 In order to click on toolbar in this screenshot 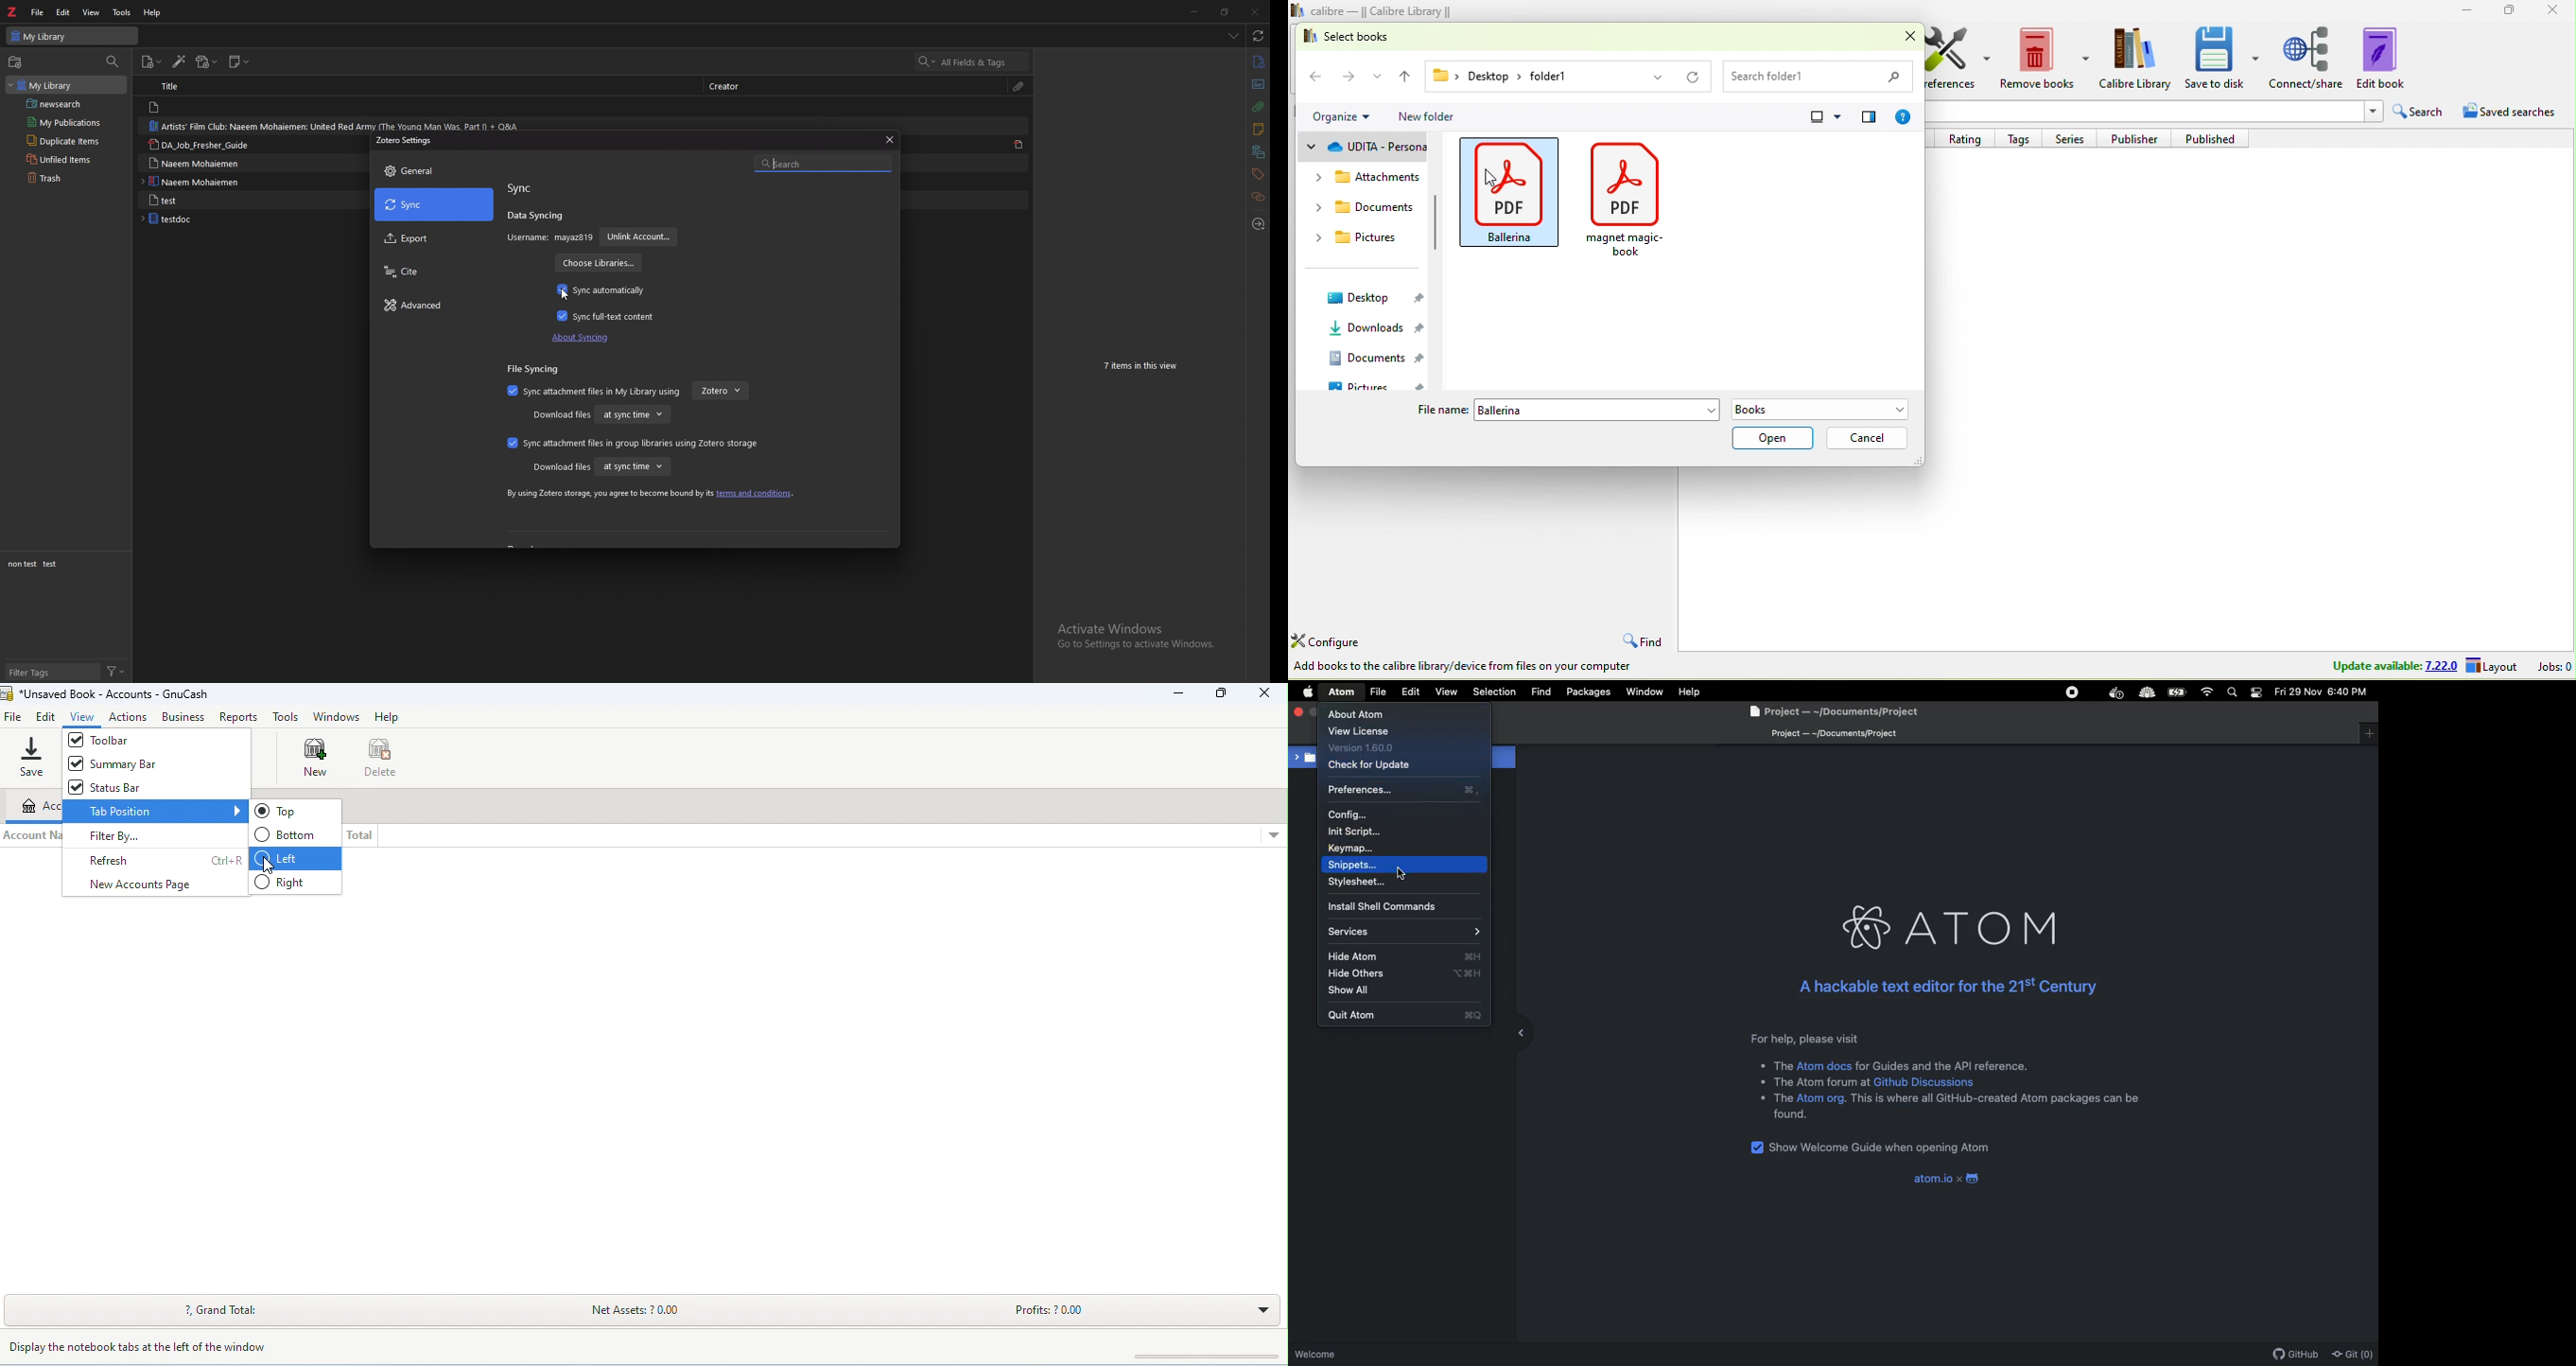, I will do `click(149, 738)`.